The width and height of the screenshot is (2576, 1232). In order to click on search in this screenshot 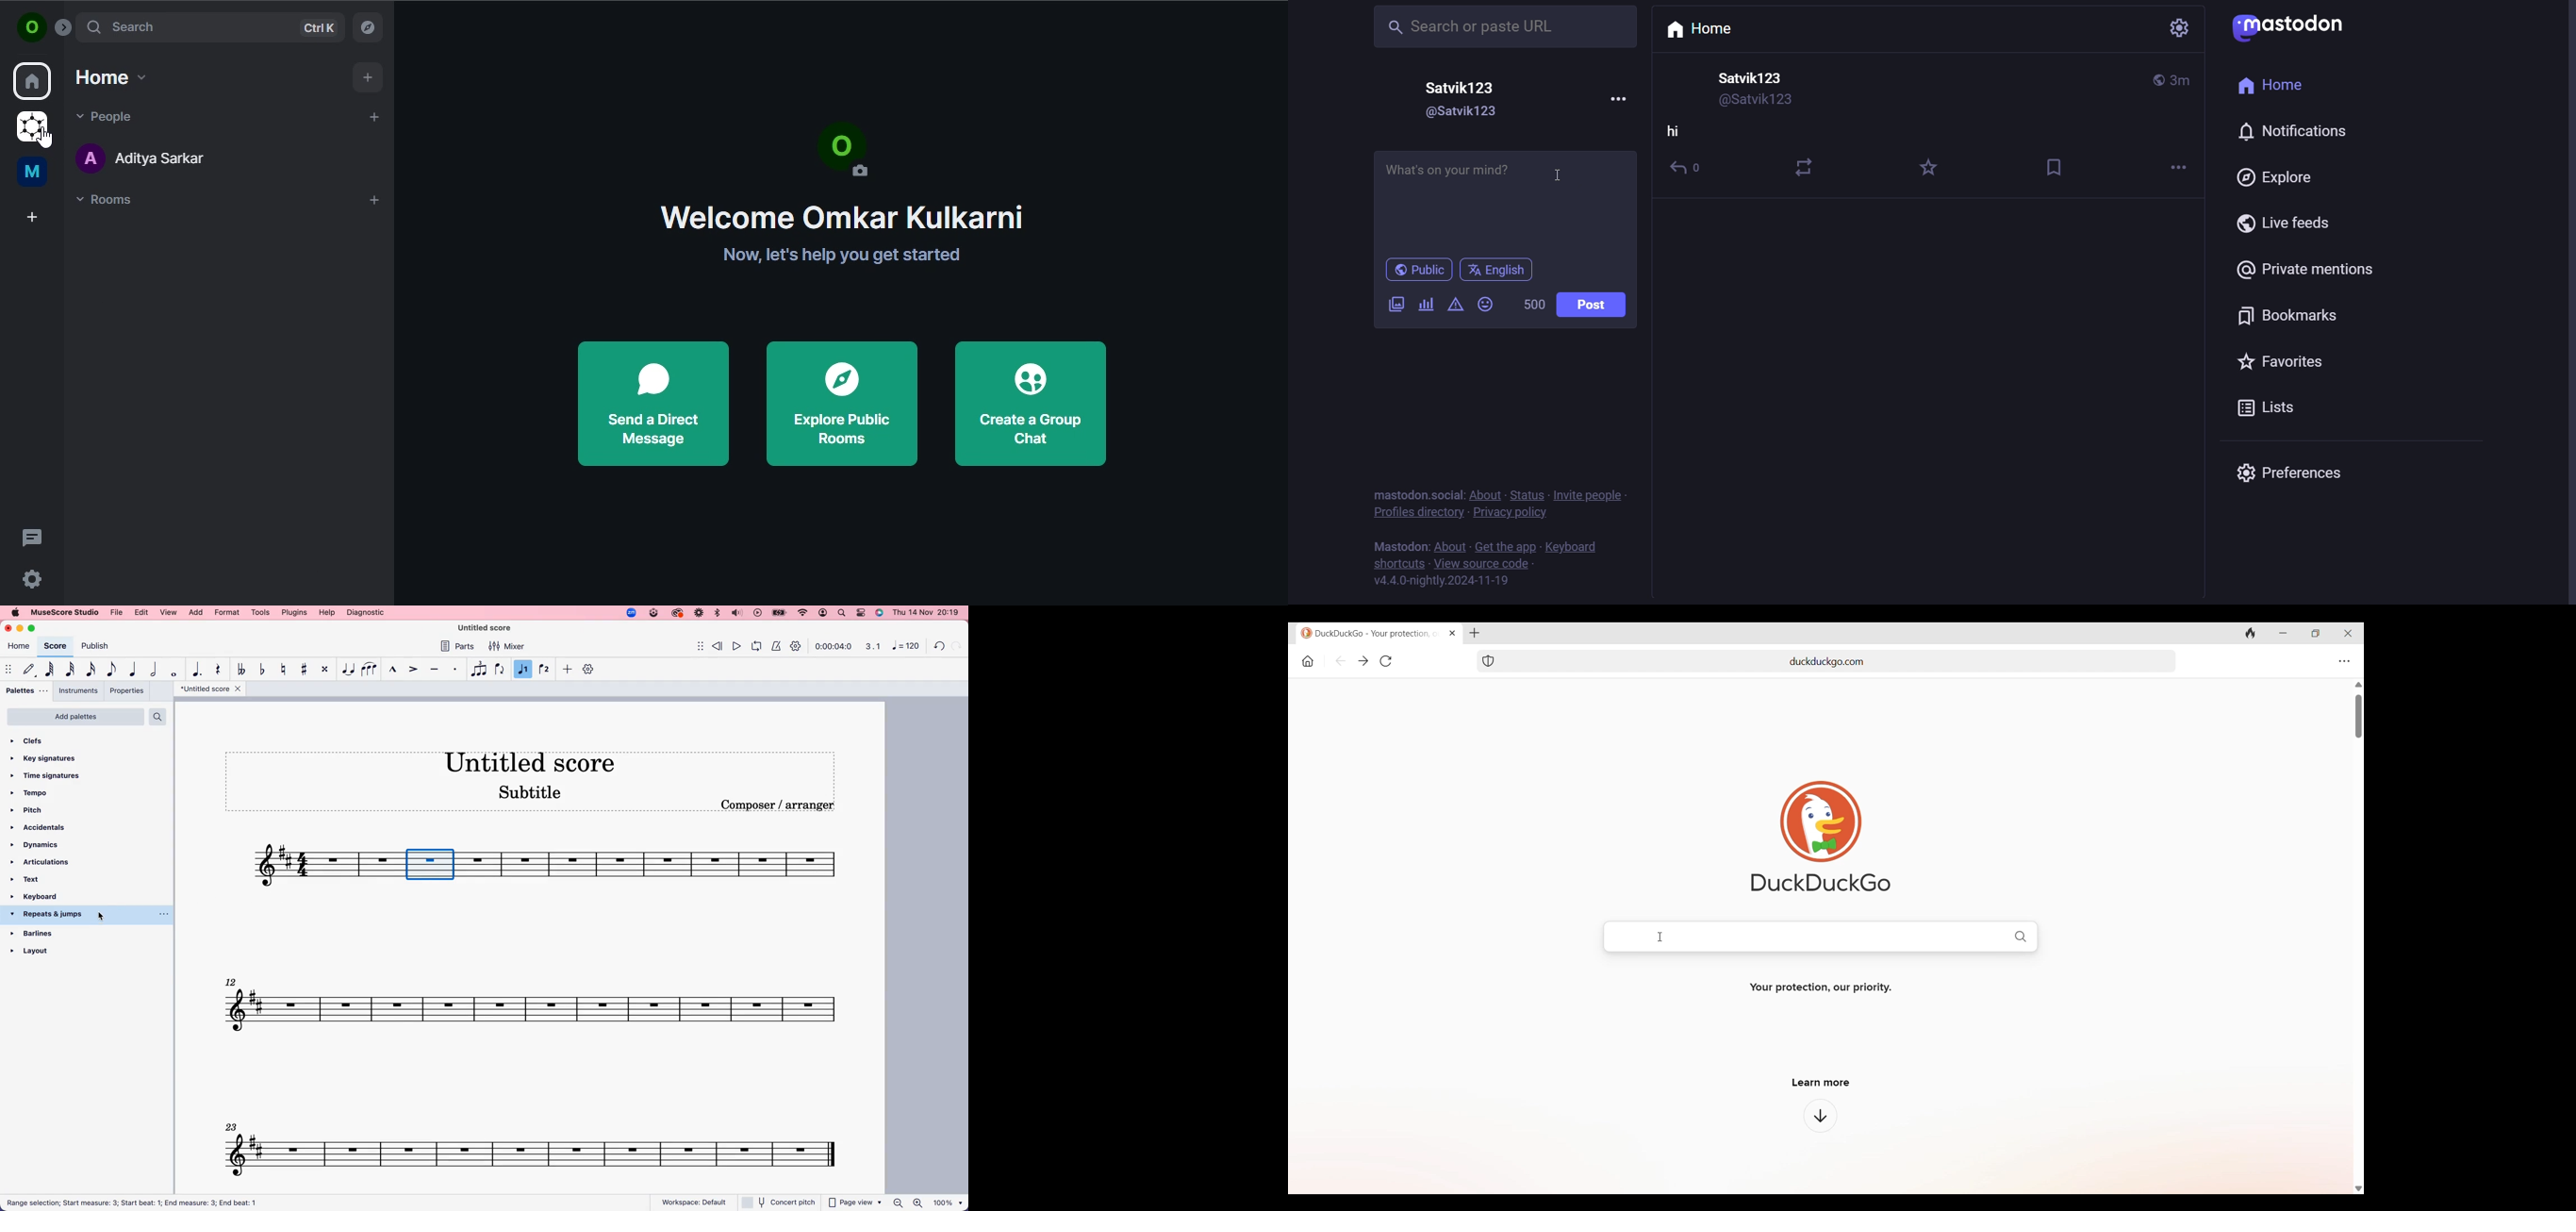, I will do `click(842, 613)`.